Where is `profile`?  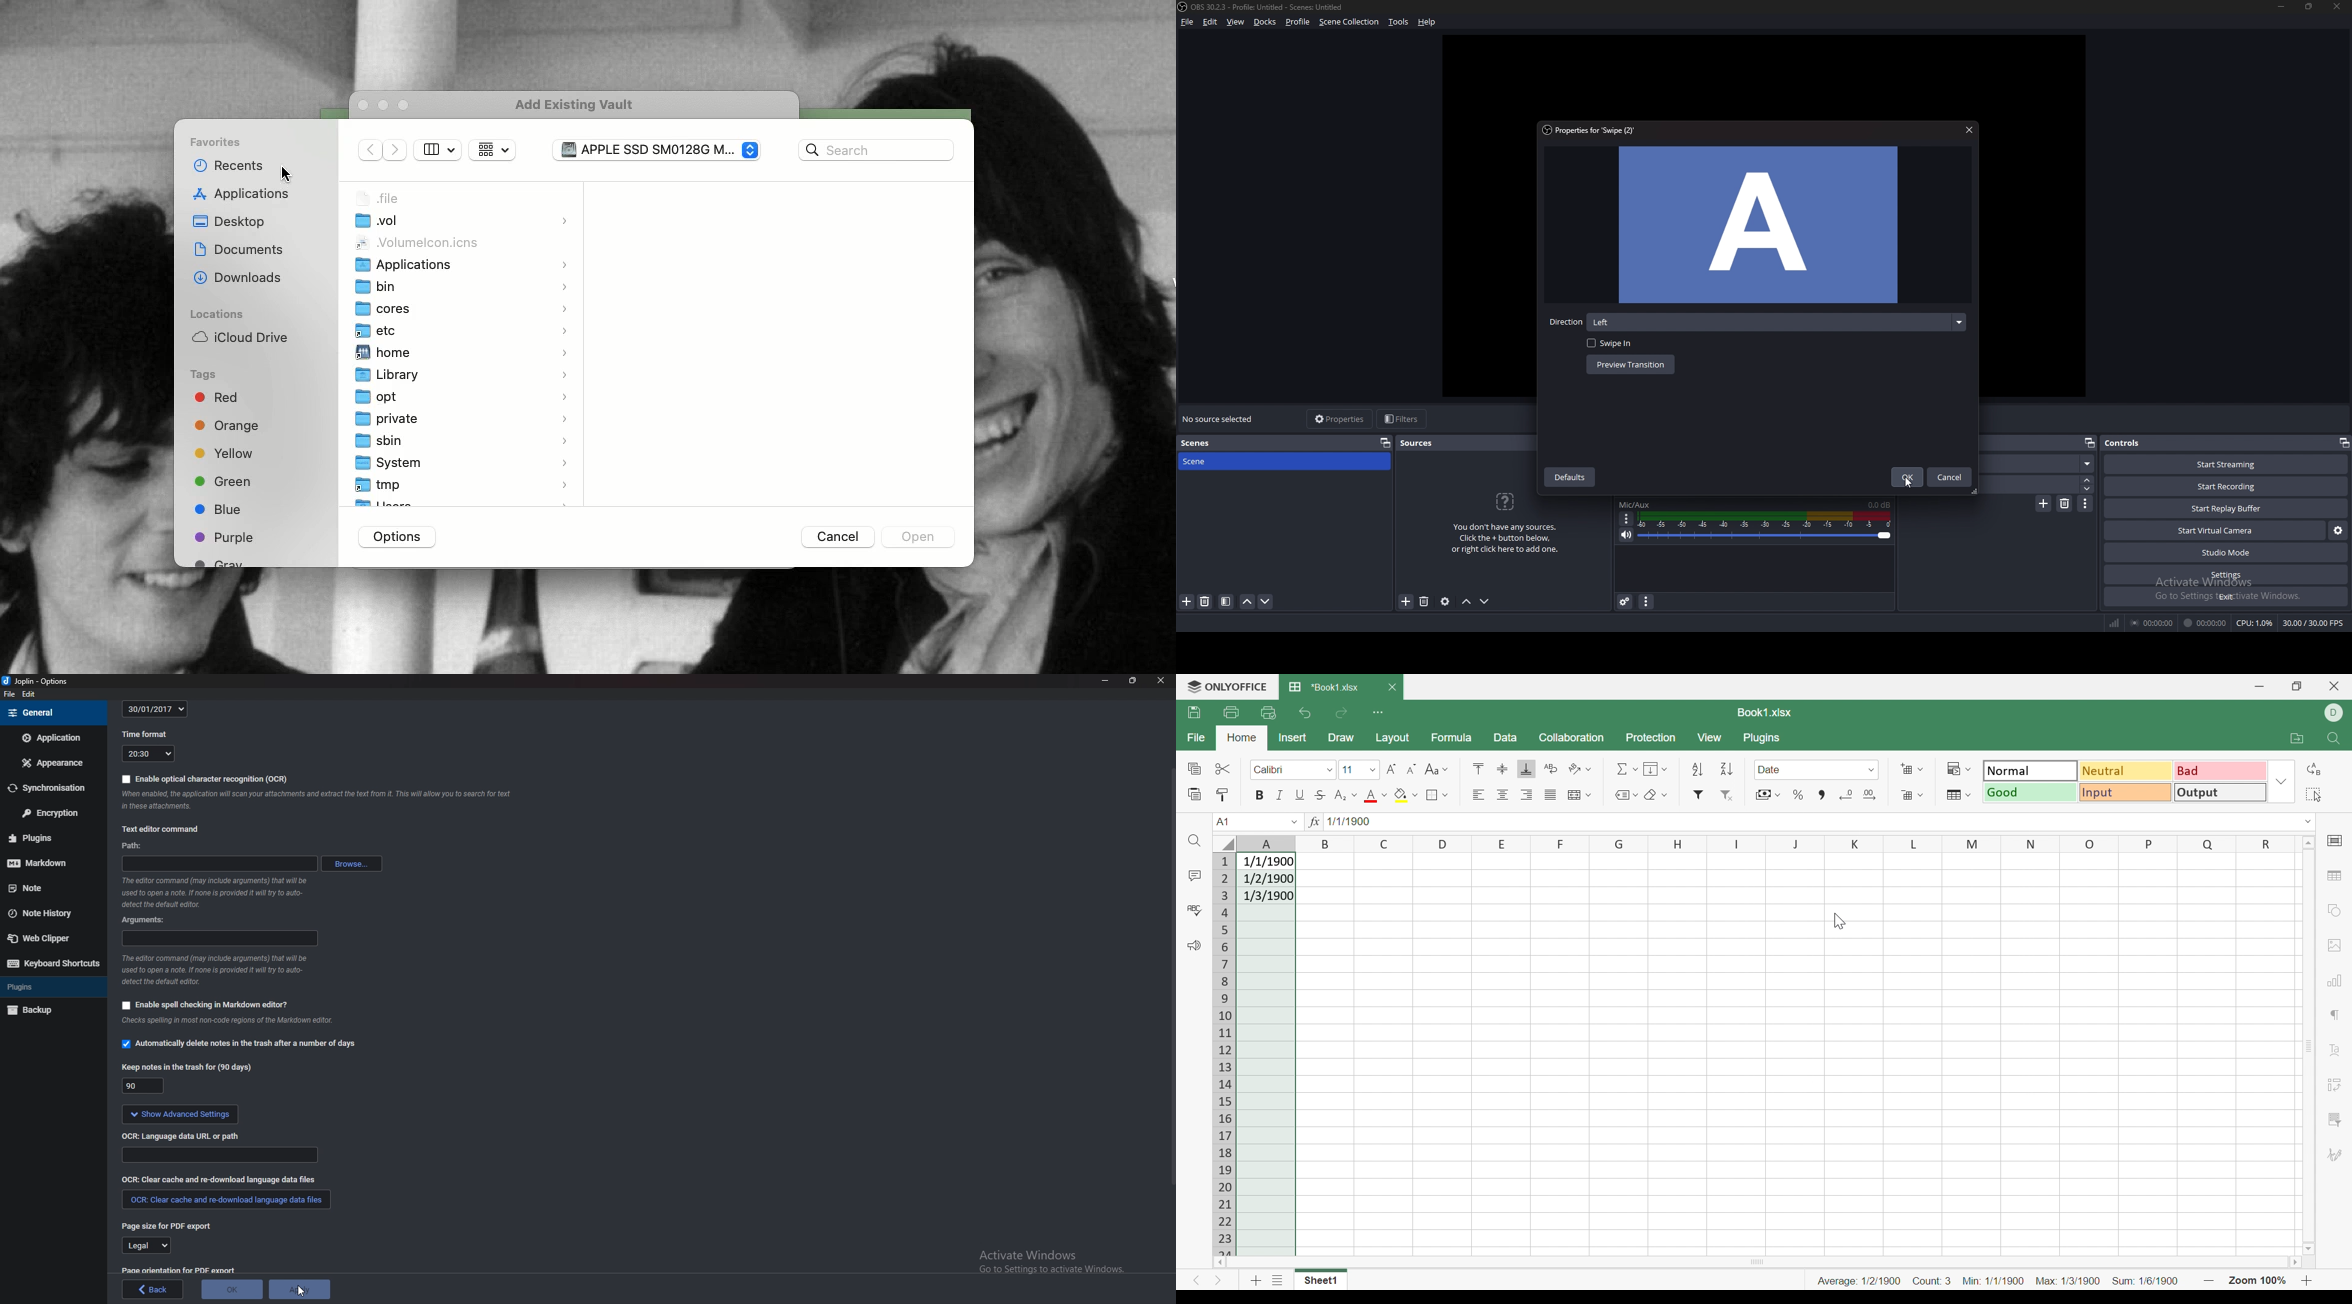 profile is located at coordinates (1299, 22).